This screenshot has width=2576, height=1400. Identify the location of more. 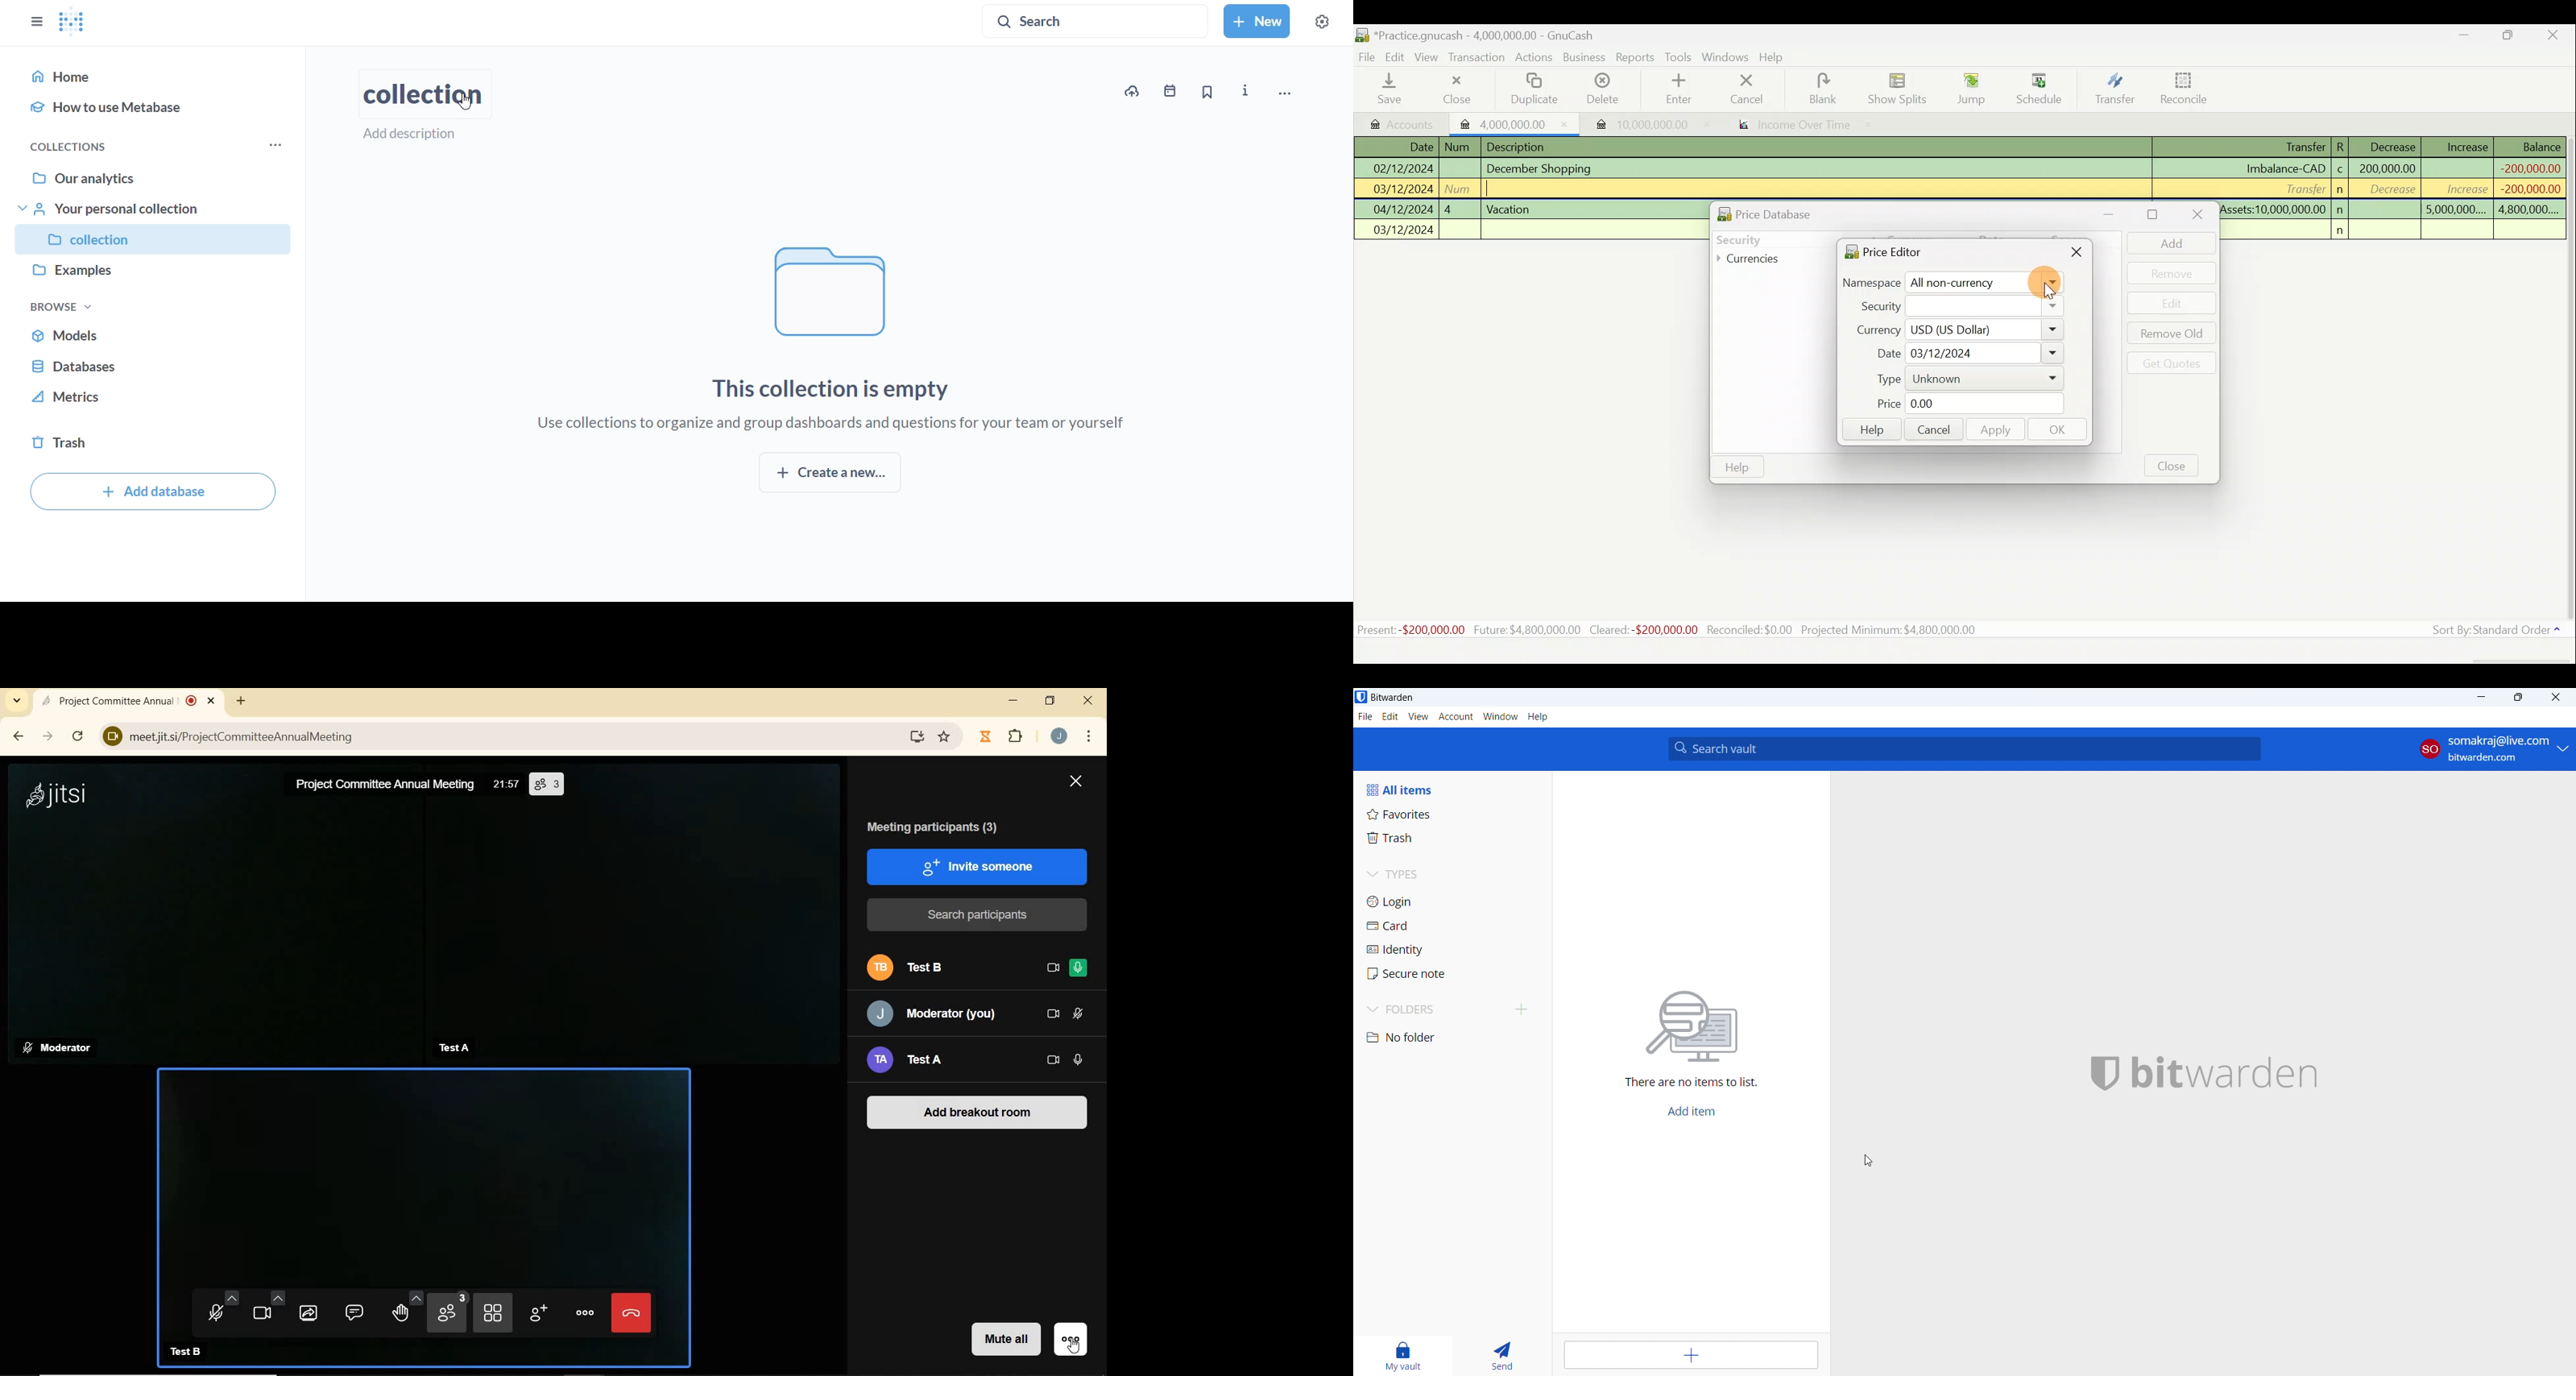
(279, 145).